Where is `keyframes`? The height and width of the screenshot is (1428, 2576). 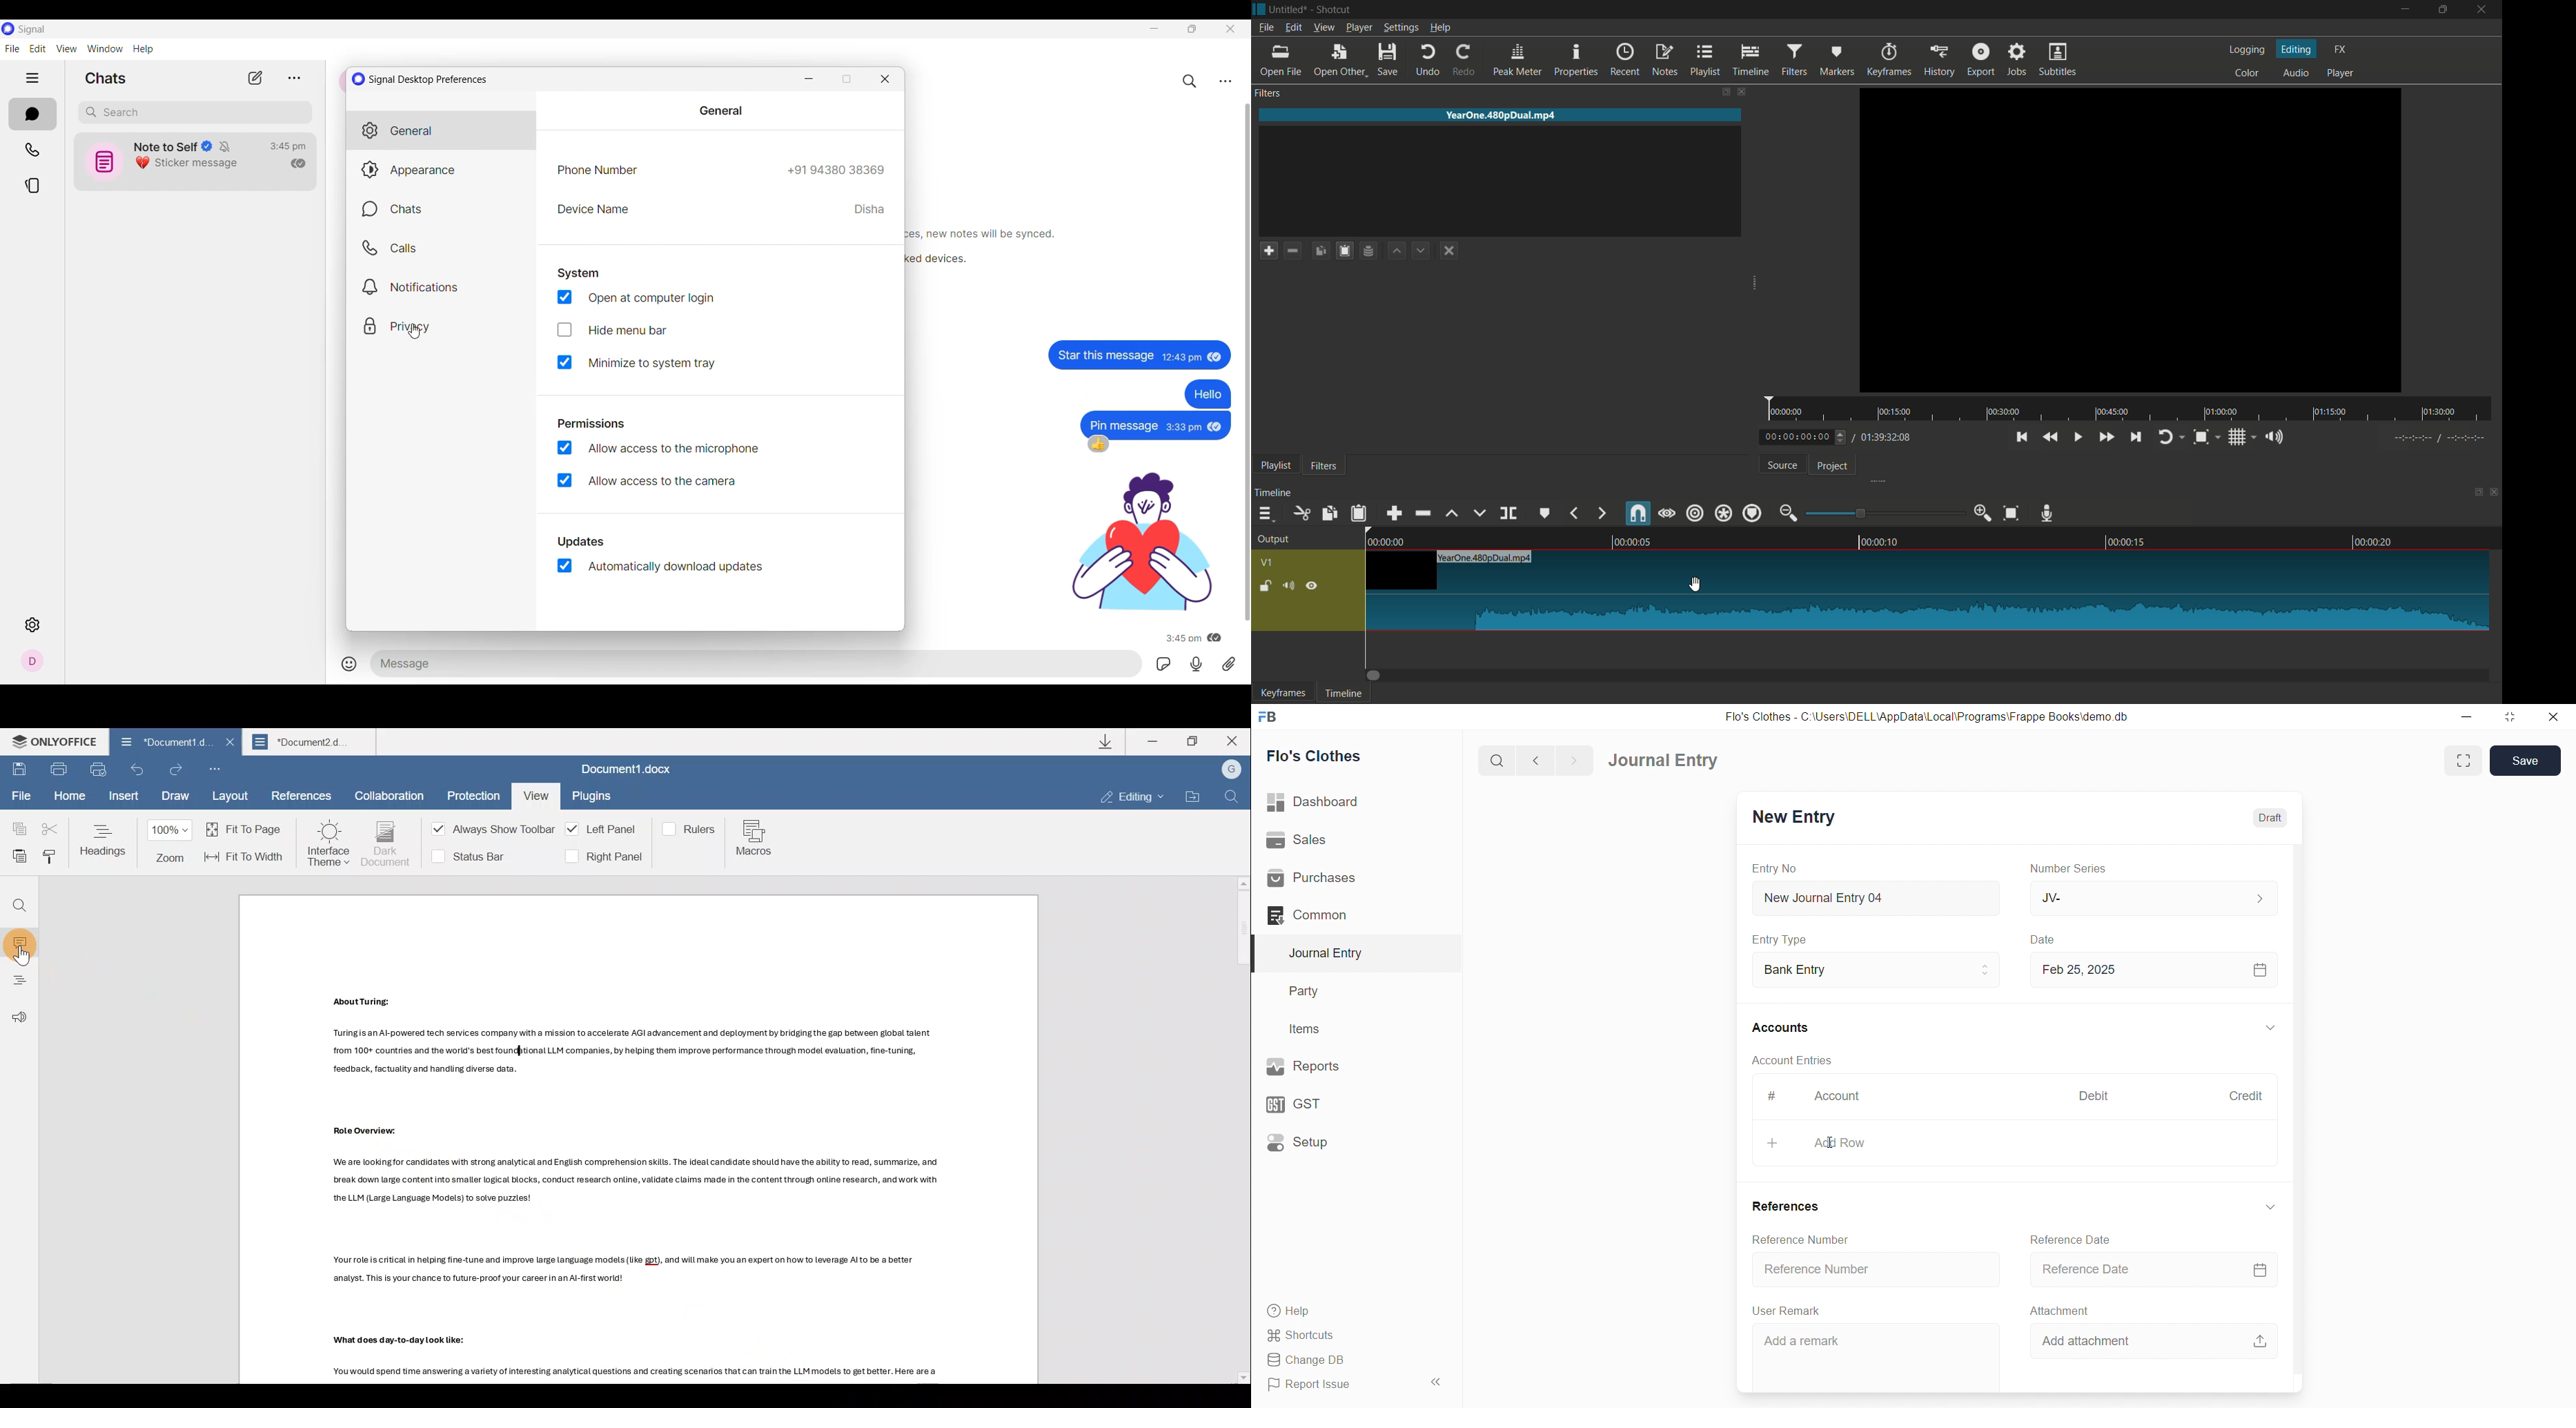
keyframes is located at coordinates (1891, 59).